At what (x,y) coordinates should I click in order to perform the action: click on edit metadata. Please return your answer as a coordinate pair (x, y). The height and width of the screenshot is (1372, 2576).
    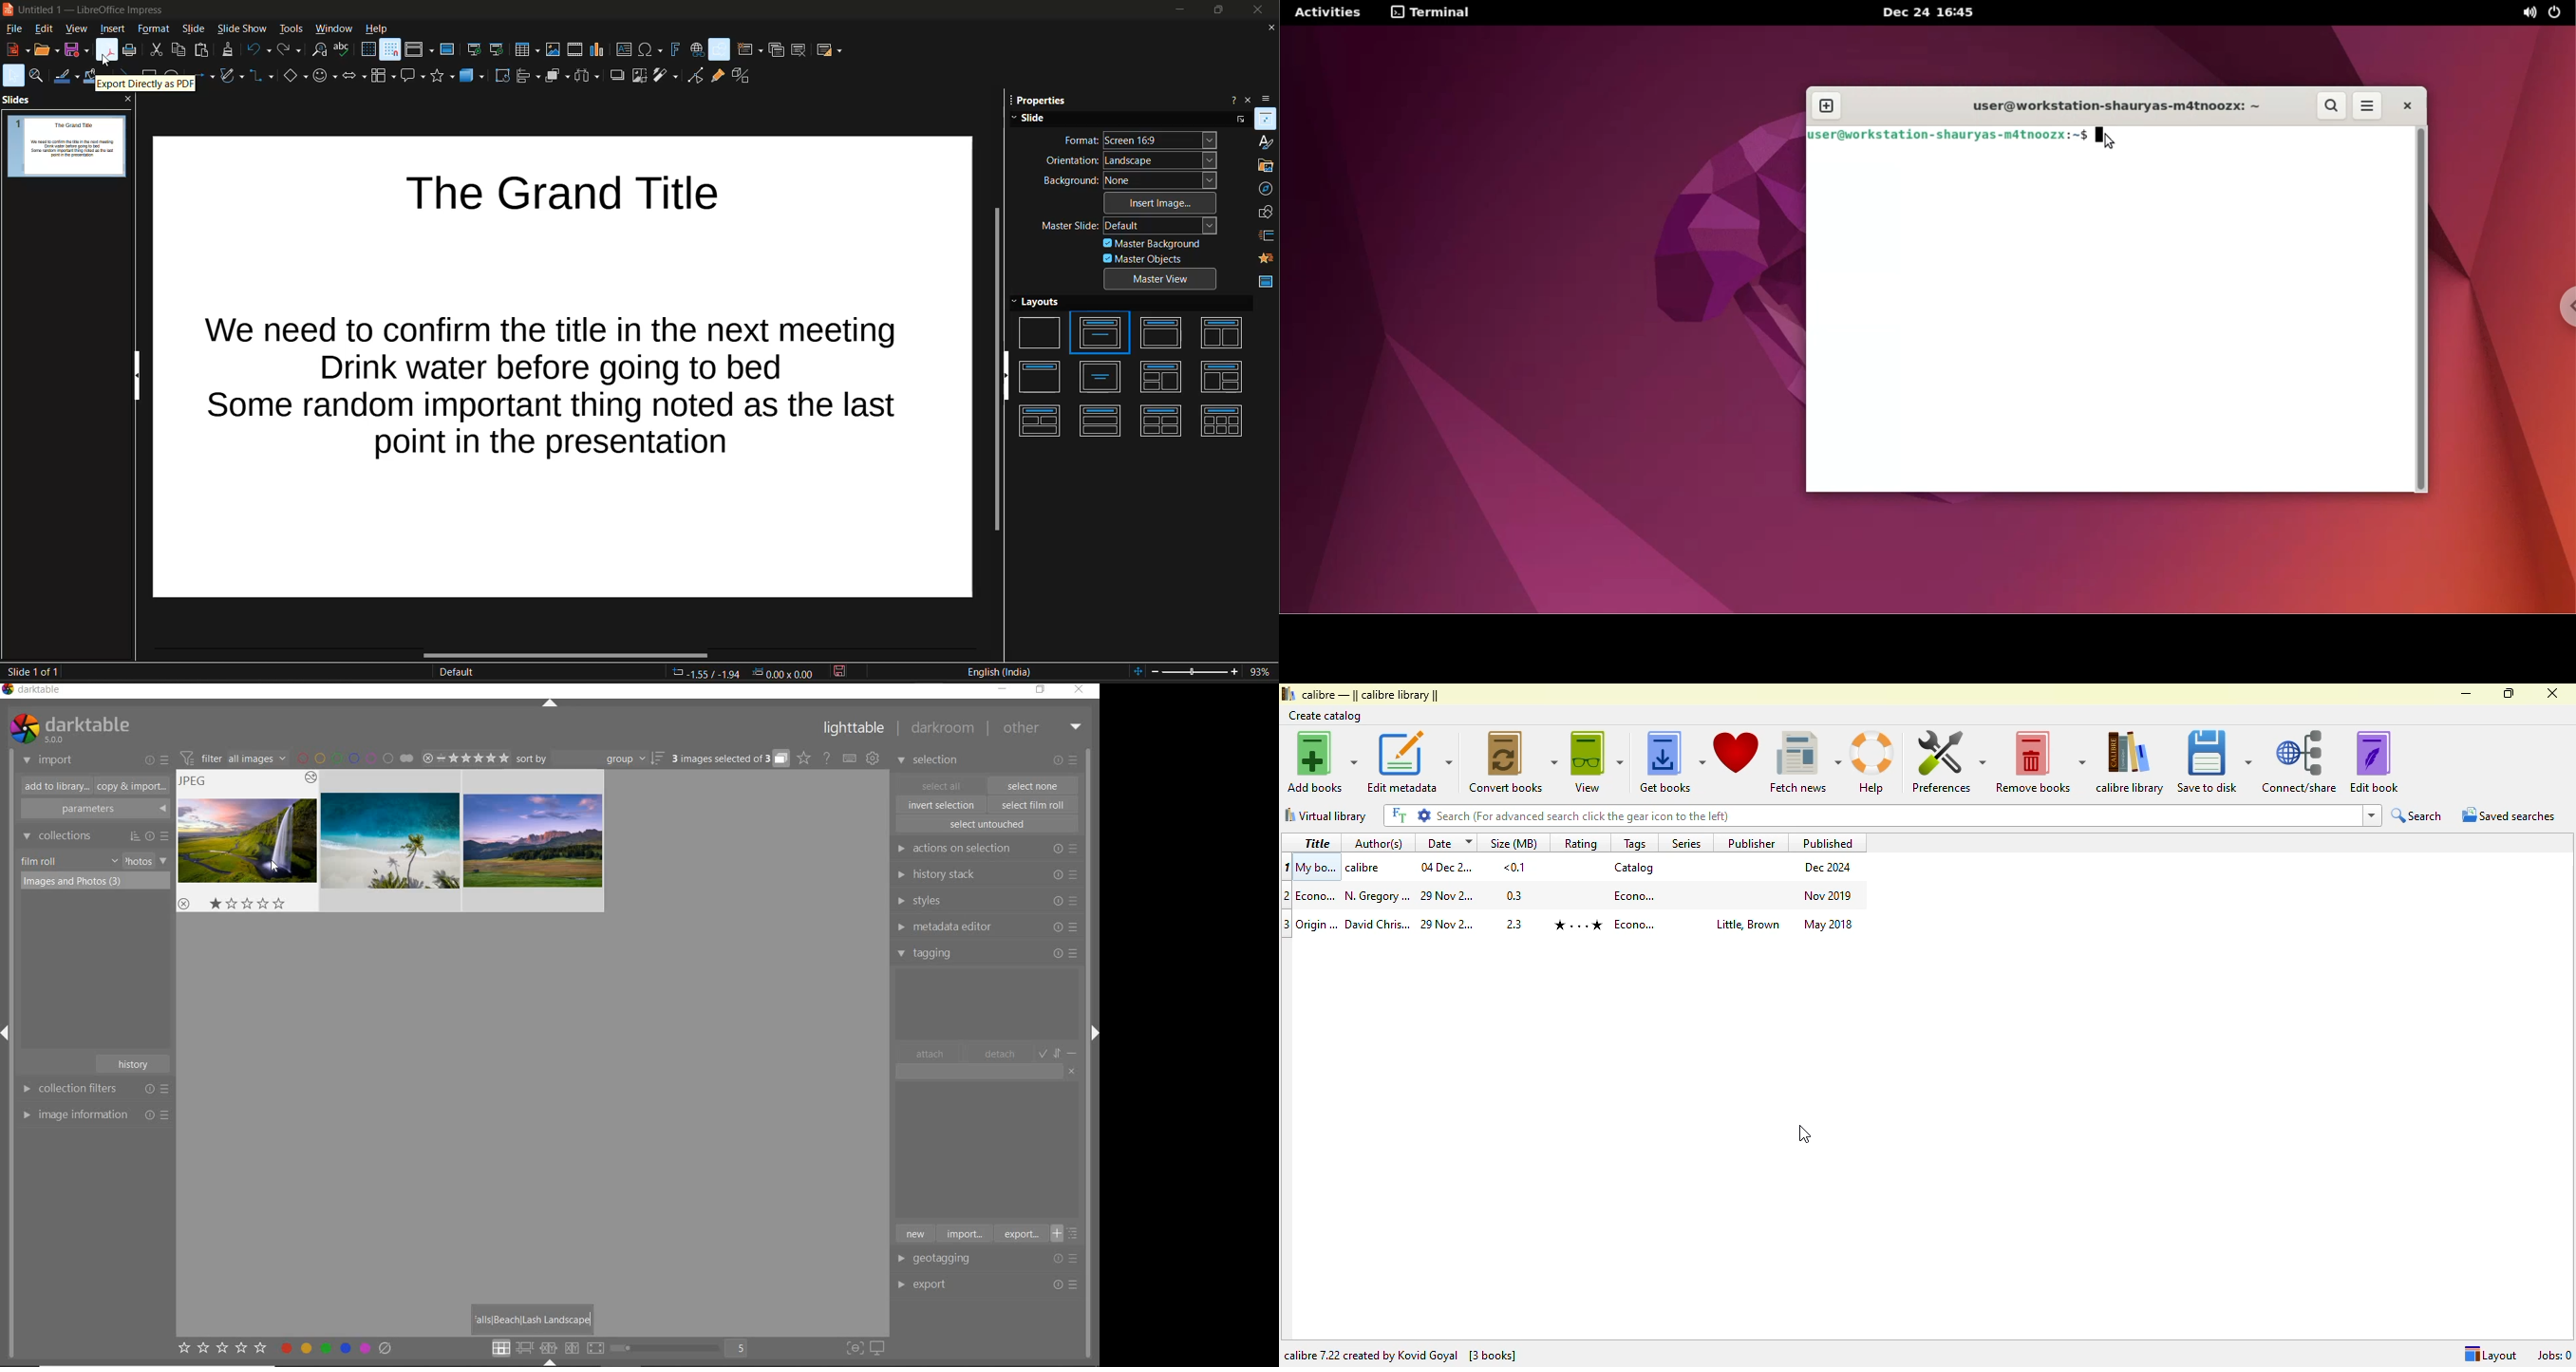
    Looking at the image, I should click on (1409, 762).